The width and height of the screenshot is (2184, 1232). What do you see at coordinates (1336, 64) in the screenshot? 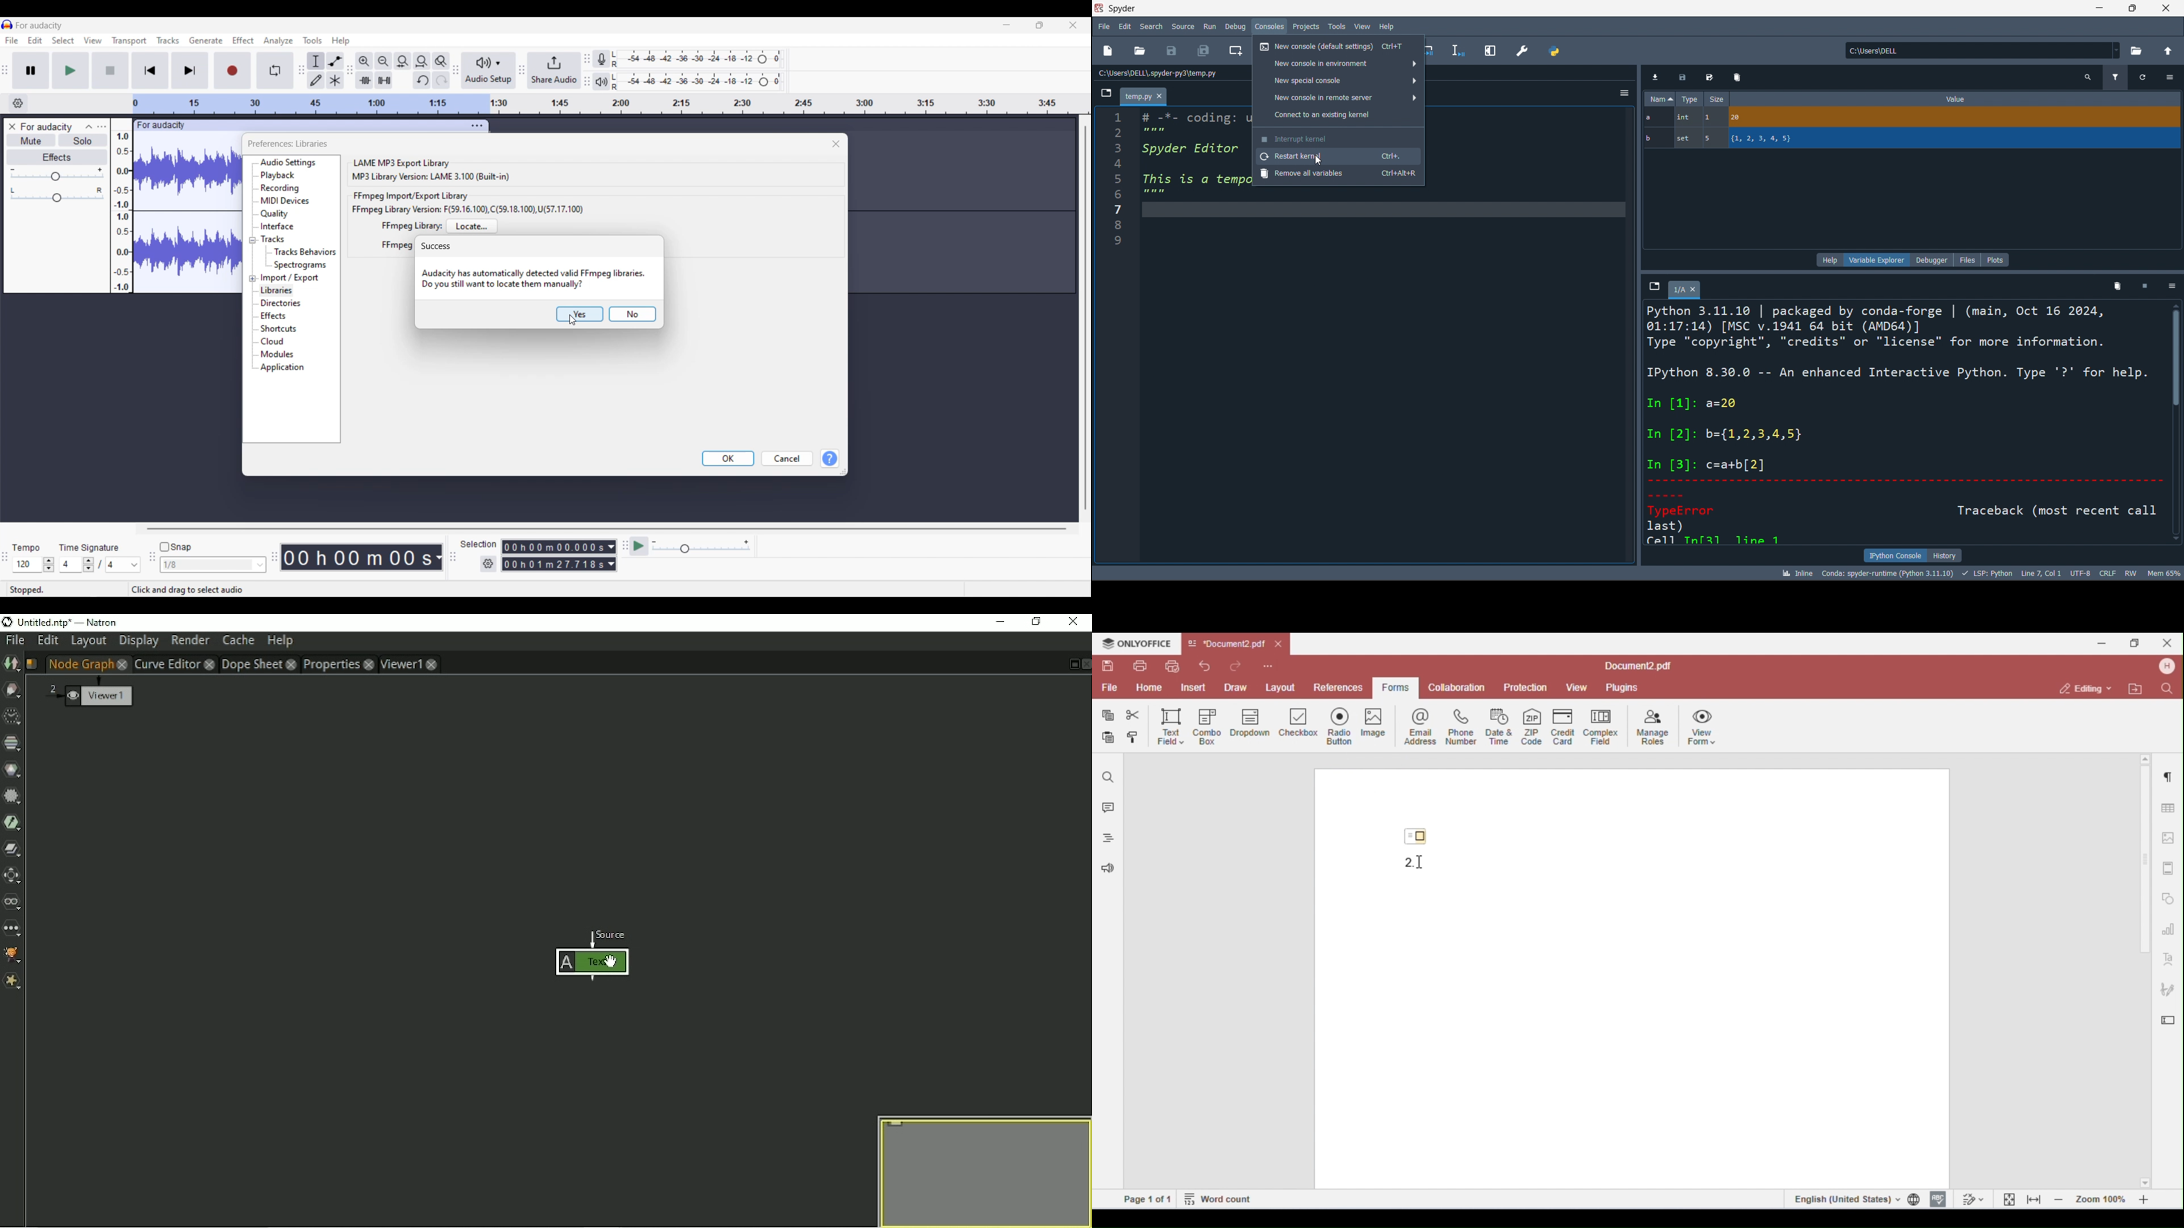
I see `new console in environment` at bounding box center [1336, 64].